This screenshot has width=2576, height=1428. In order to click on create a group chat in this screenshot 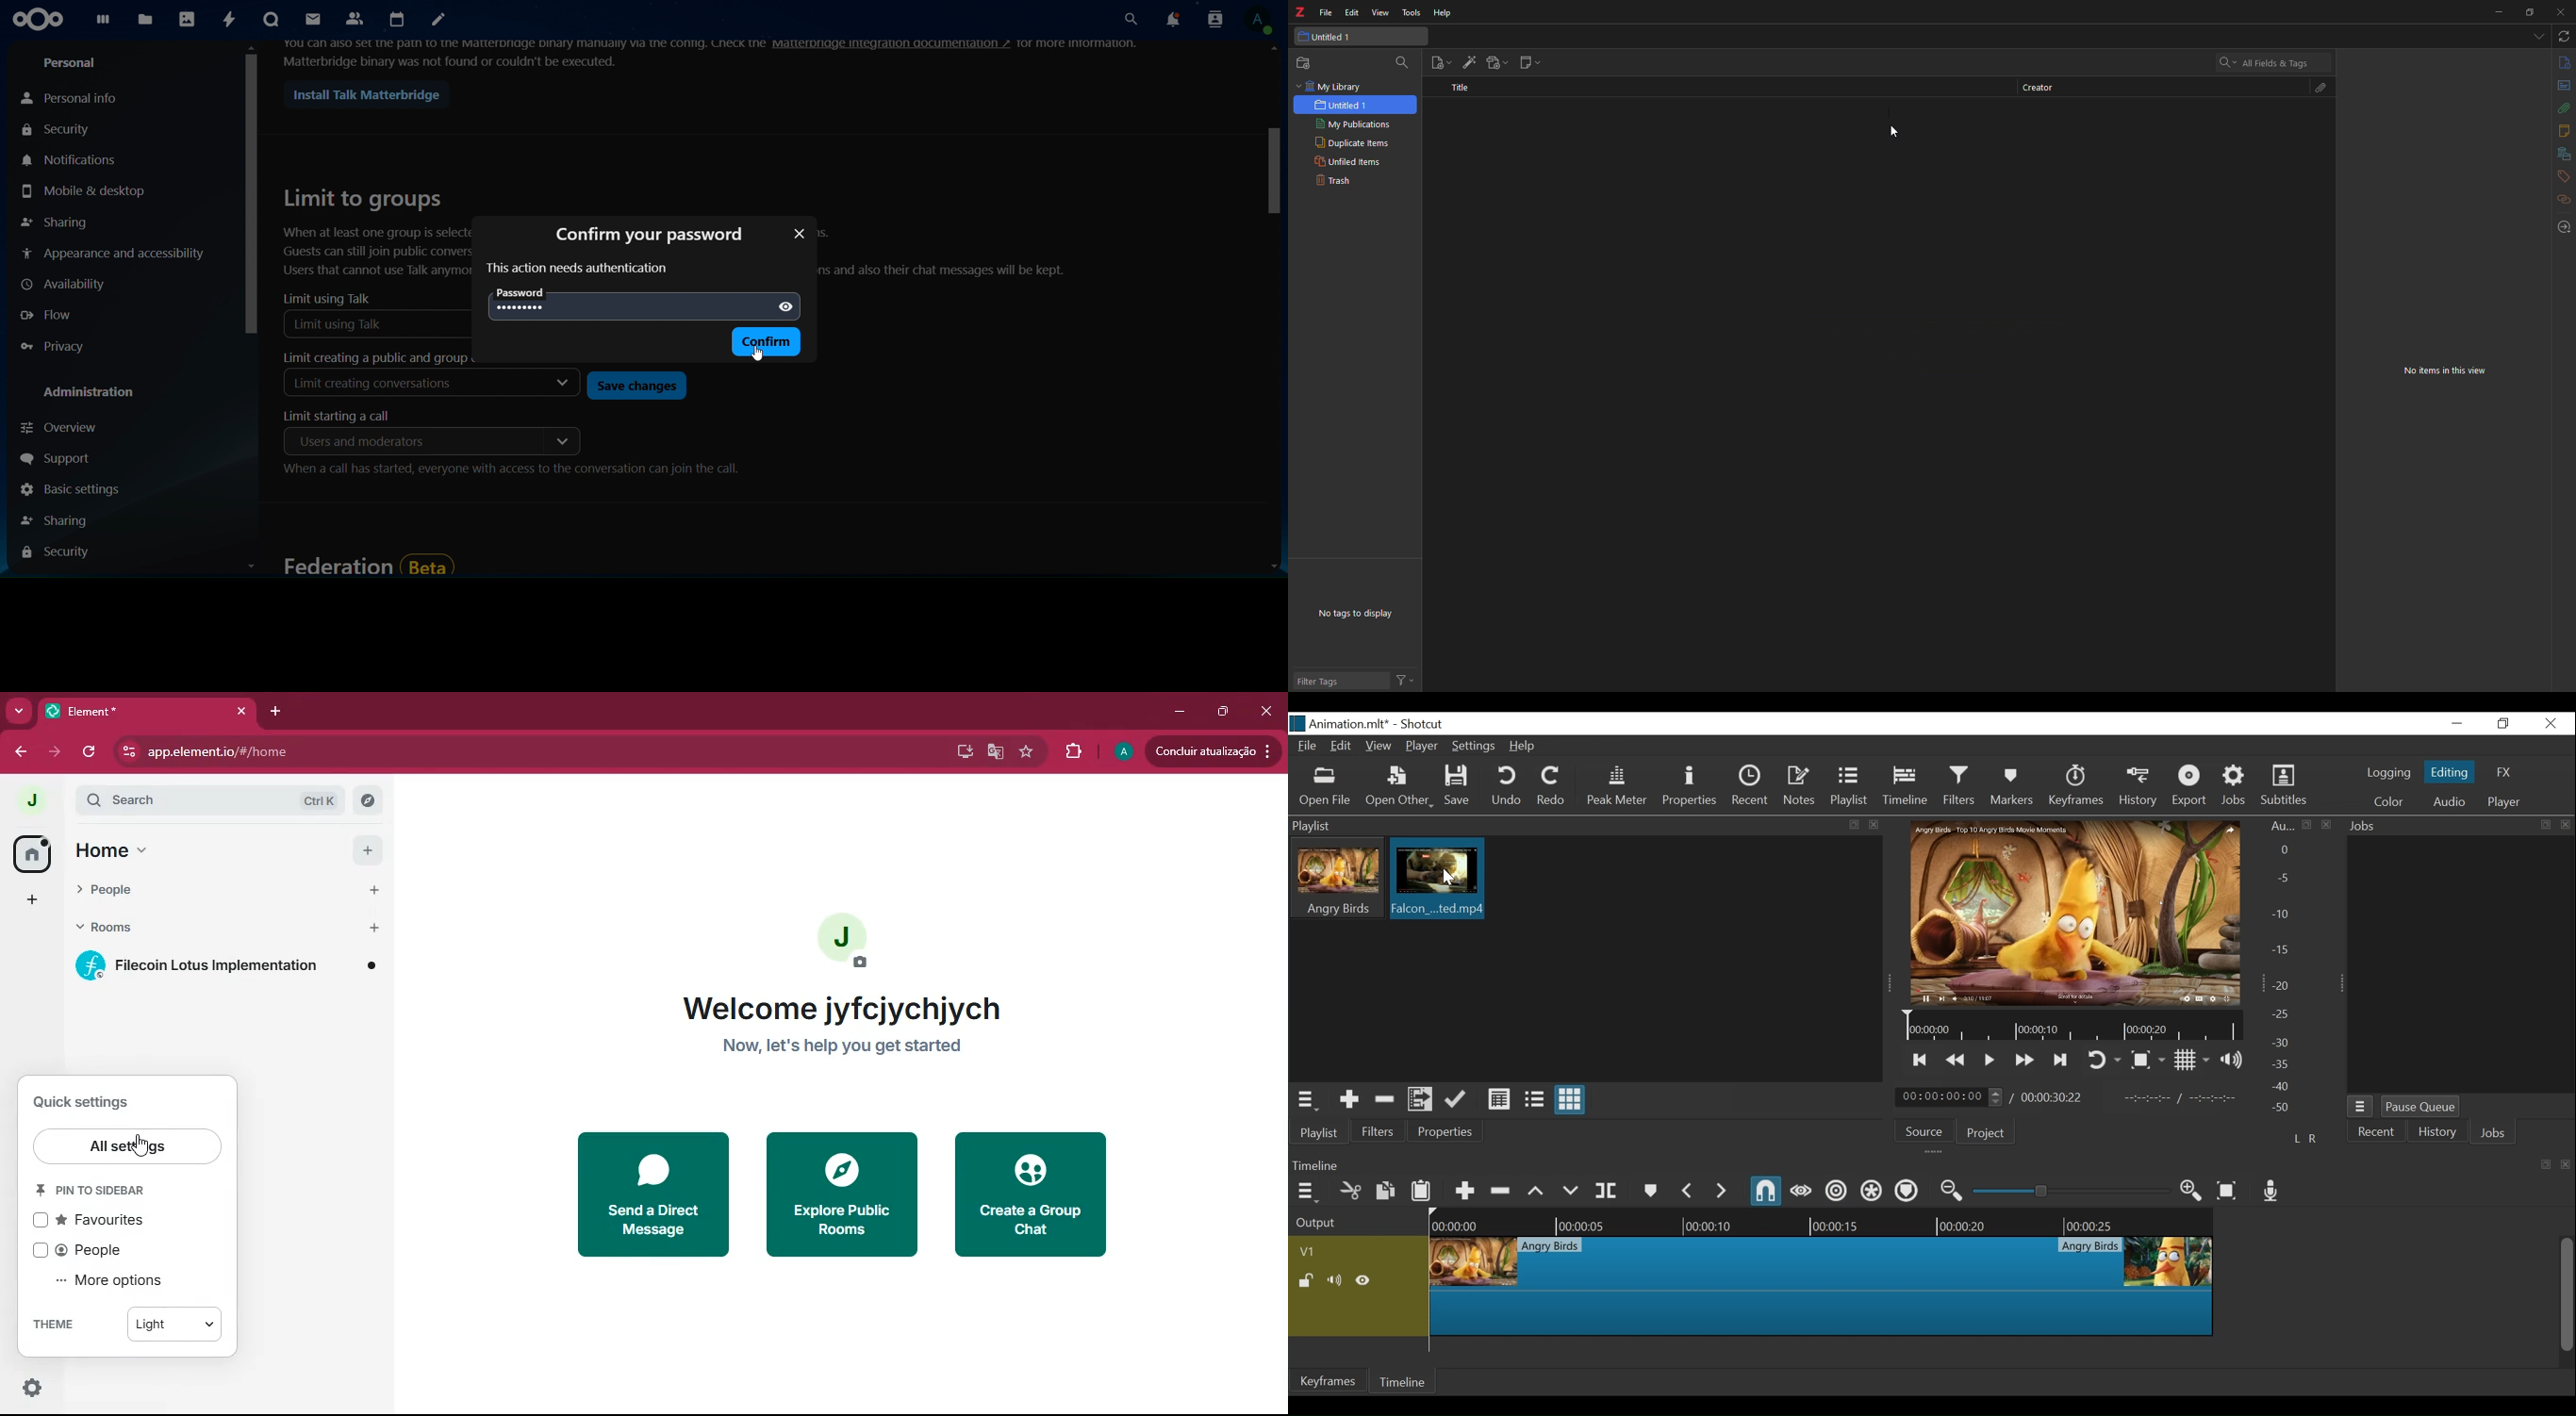, I will do `click(1031, 1195)`.